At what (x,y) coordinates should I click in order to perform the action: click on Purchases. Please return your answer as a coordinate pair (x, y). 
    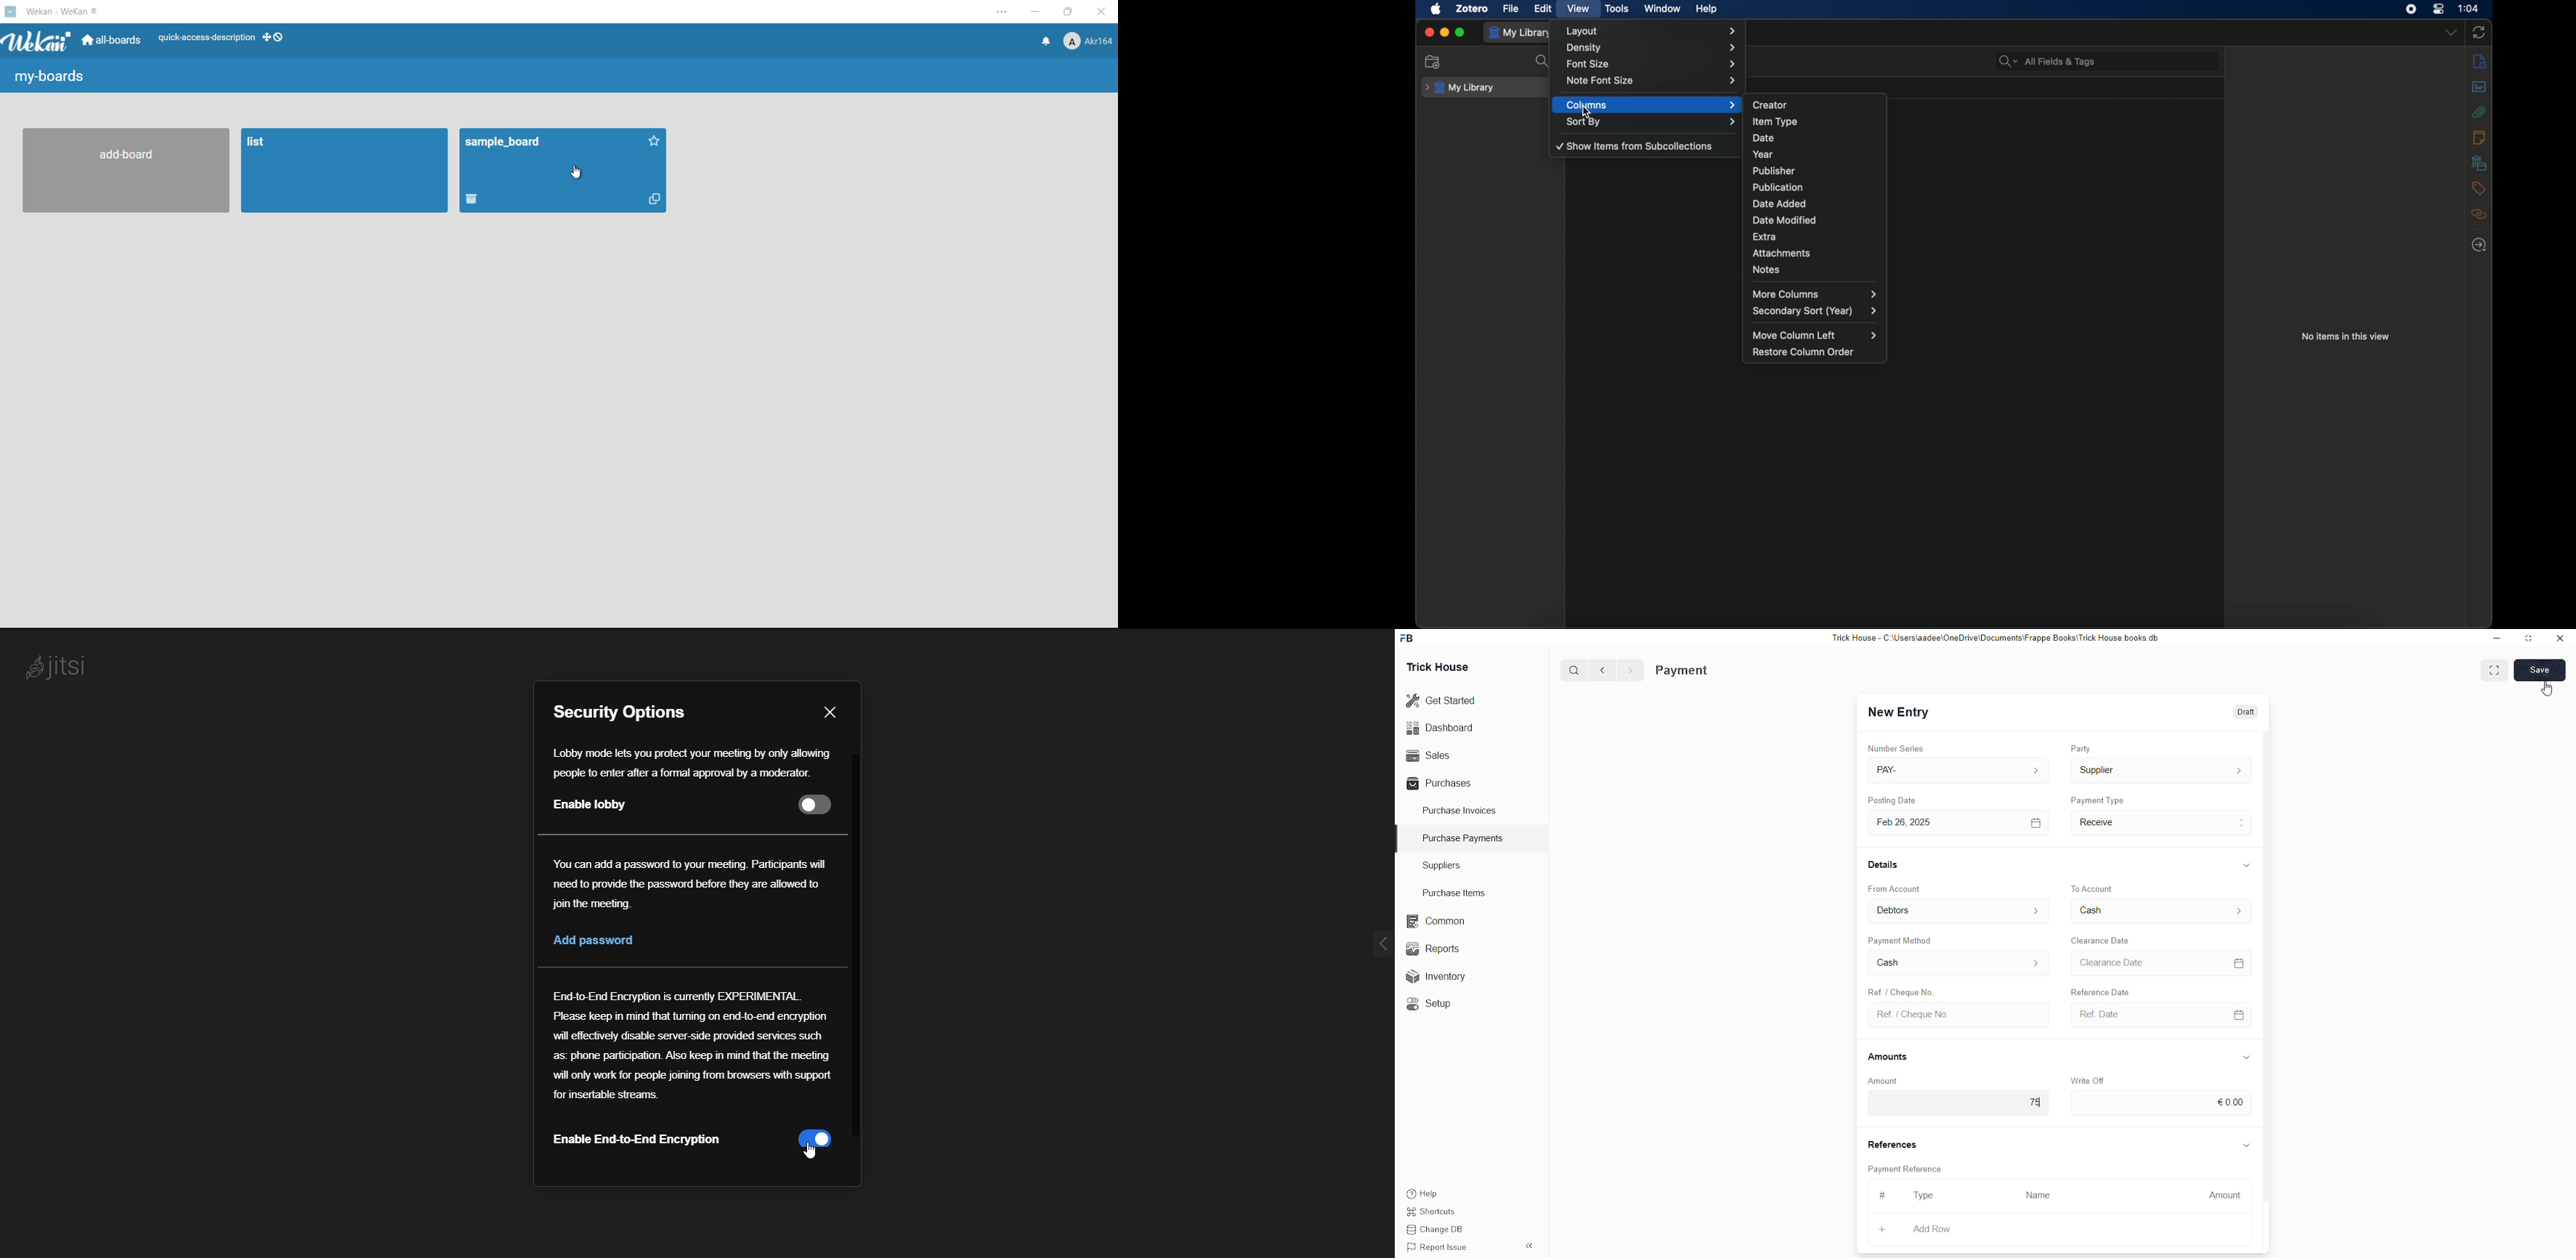
    Looking at the image, I should click on (1442, 785).